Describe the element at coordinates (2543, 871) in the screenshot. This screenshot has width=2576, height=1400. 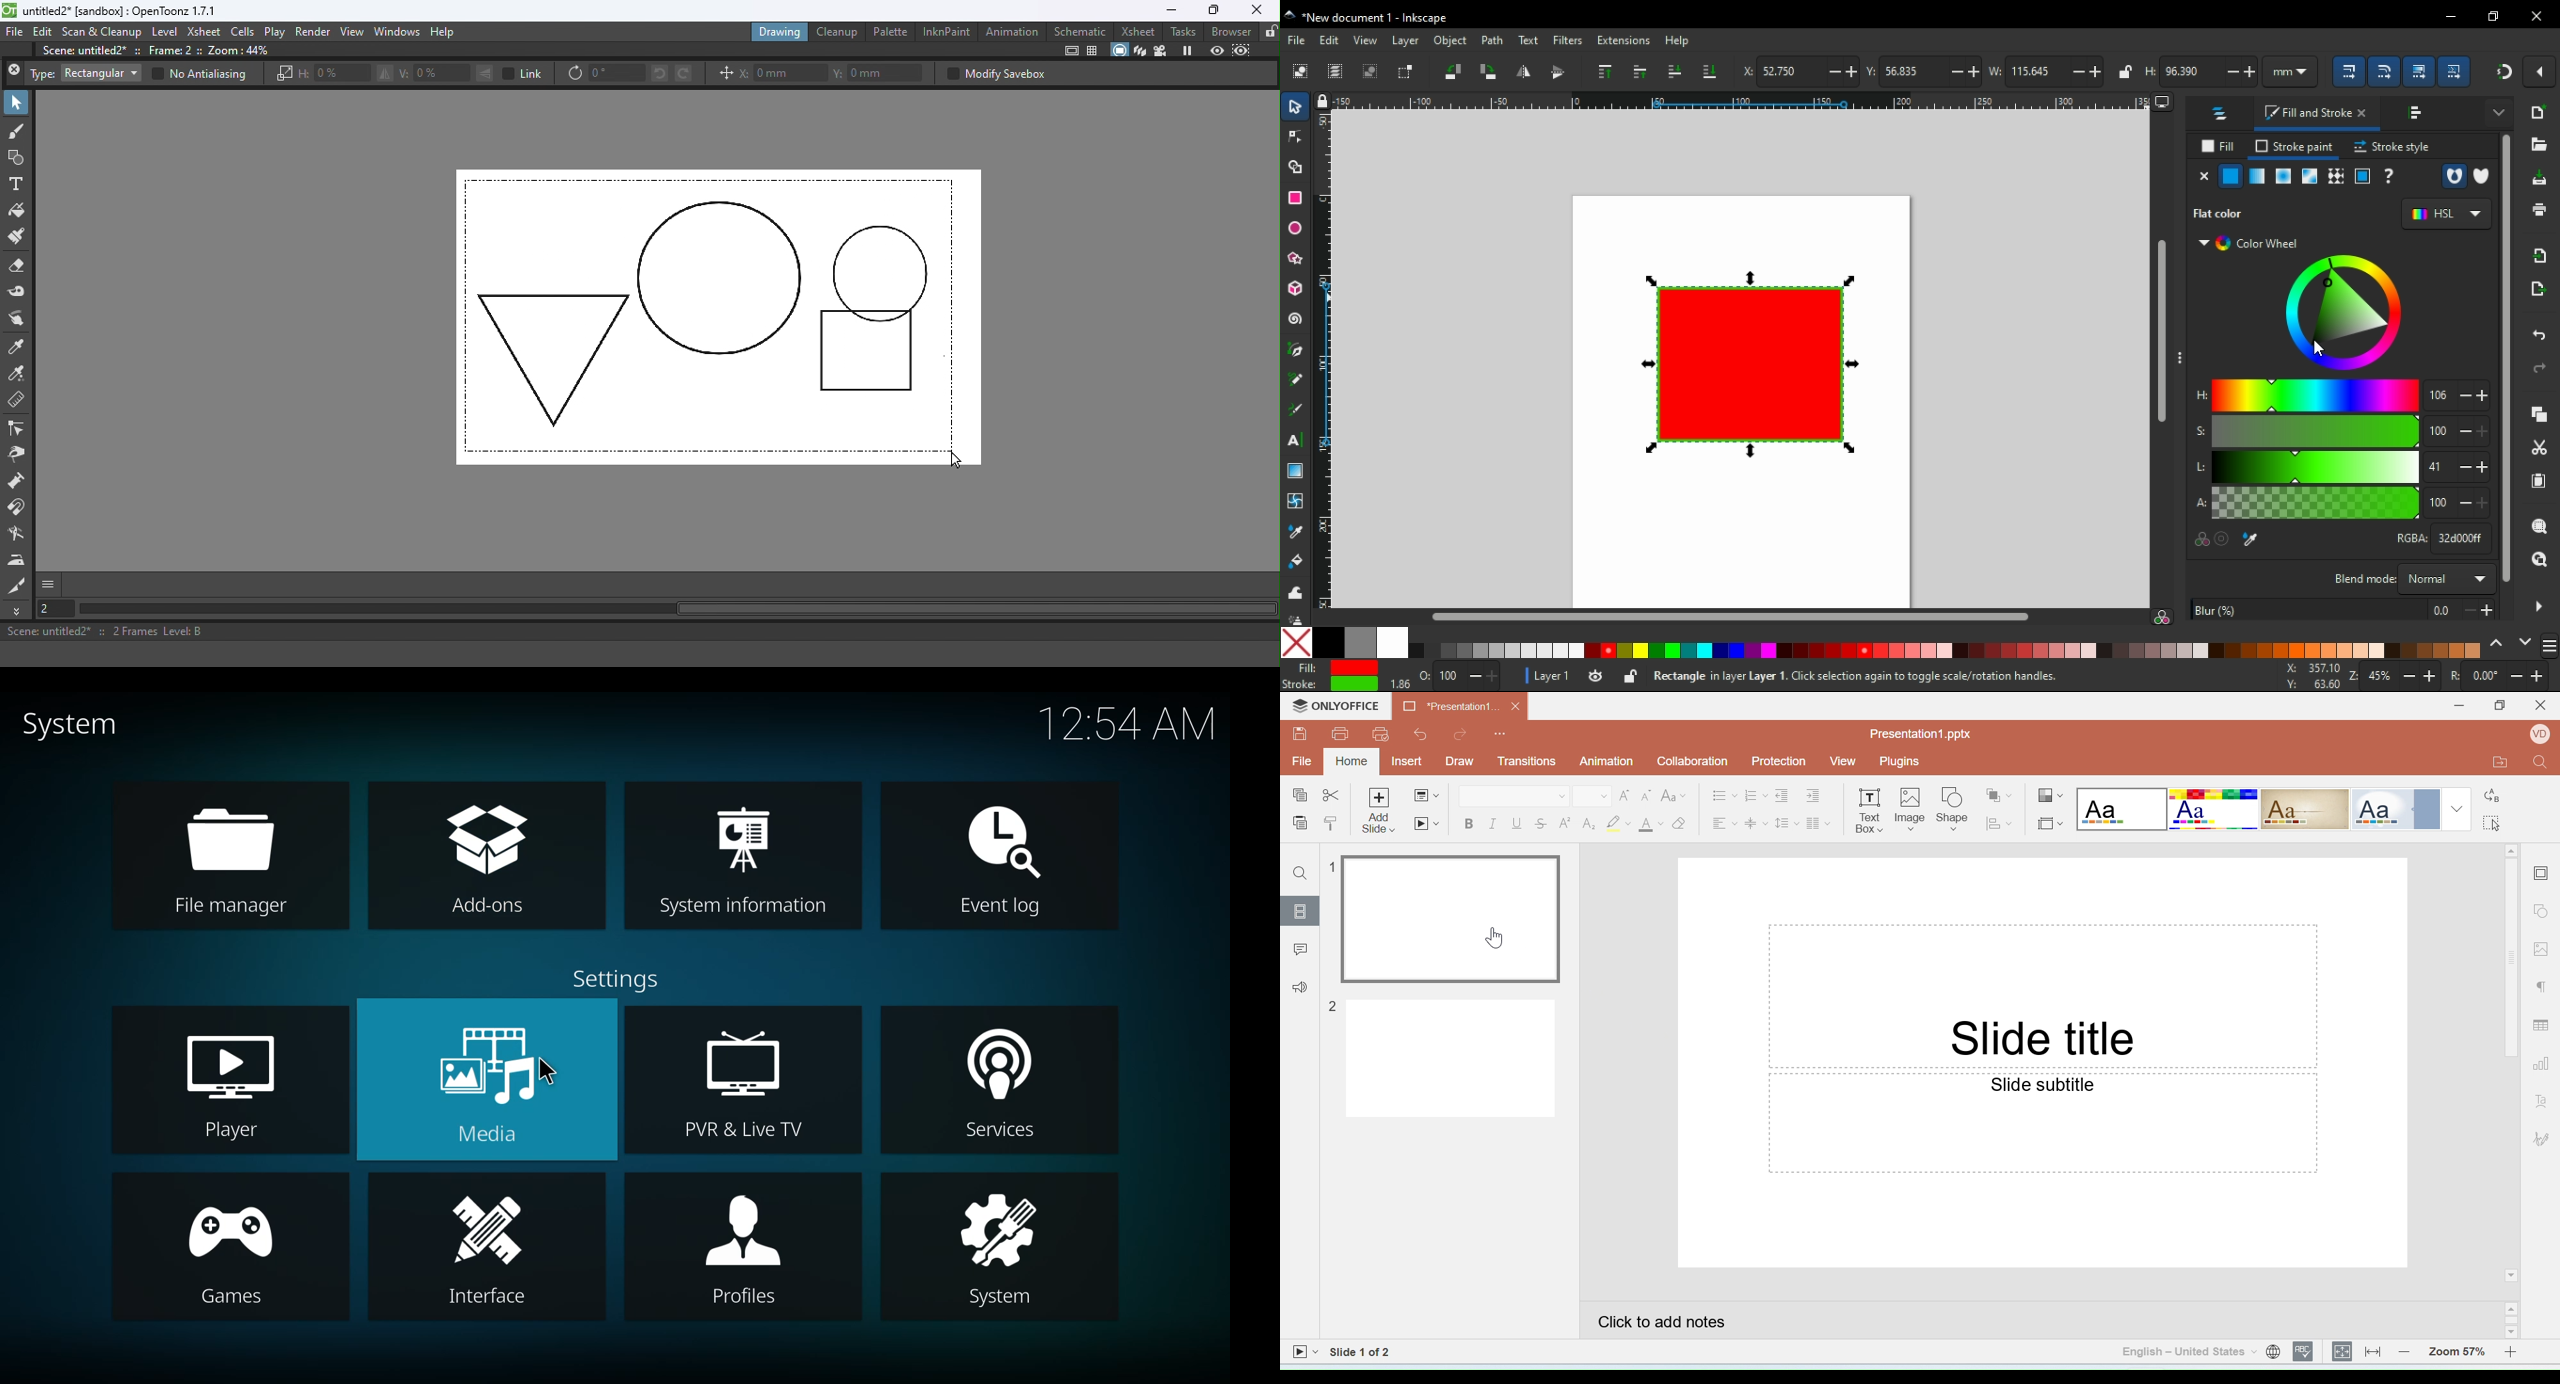
I see `Slide settings` at that location.